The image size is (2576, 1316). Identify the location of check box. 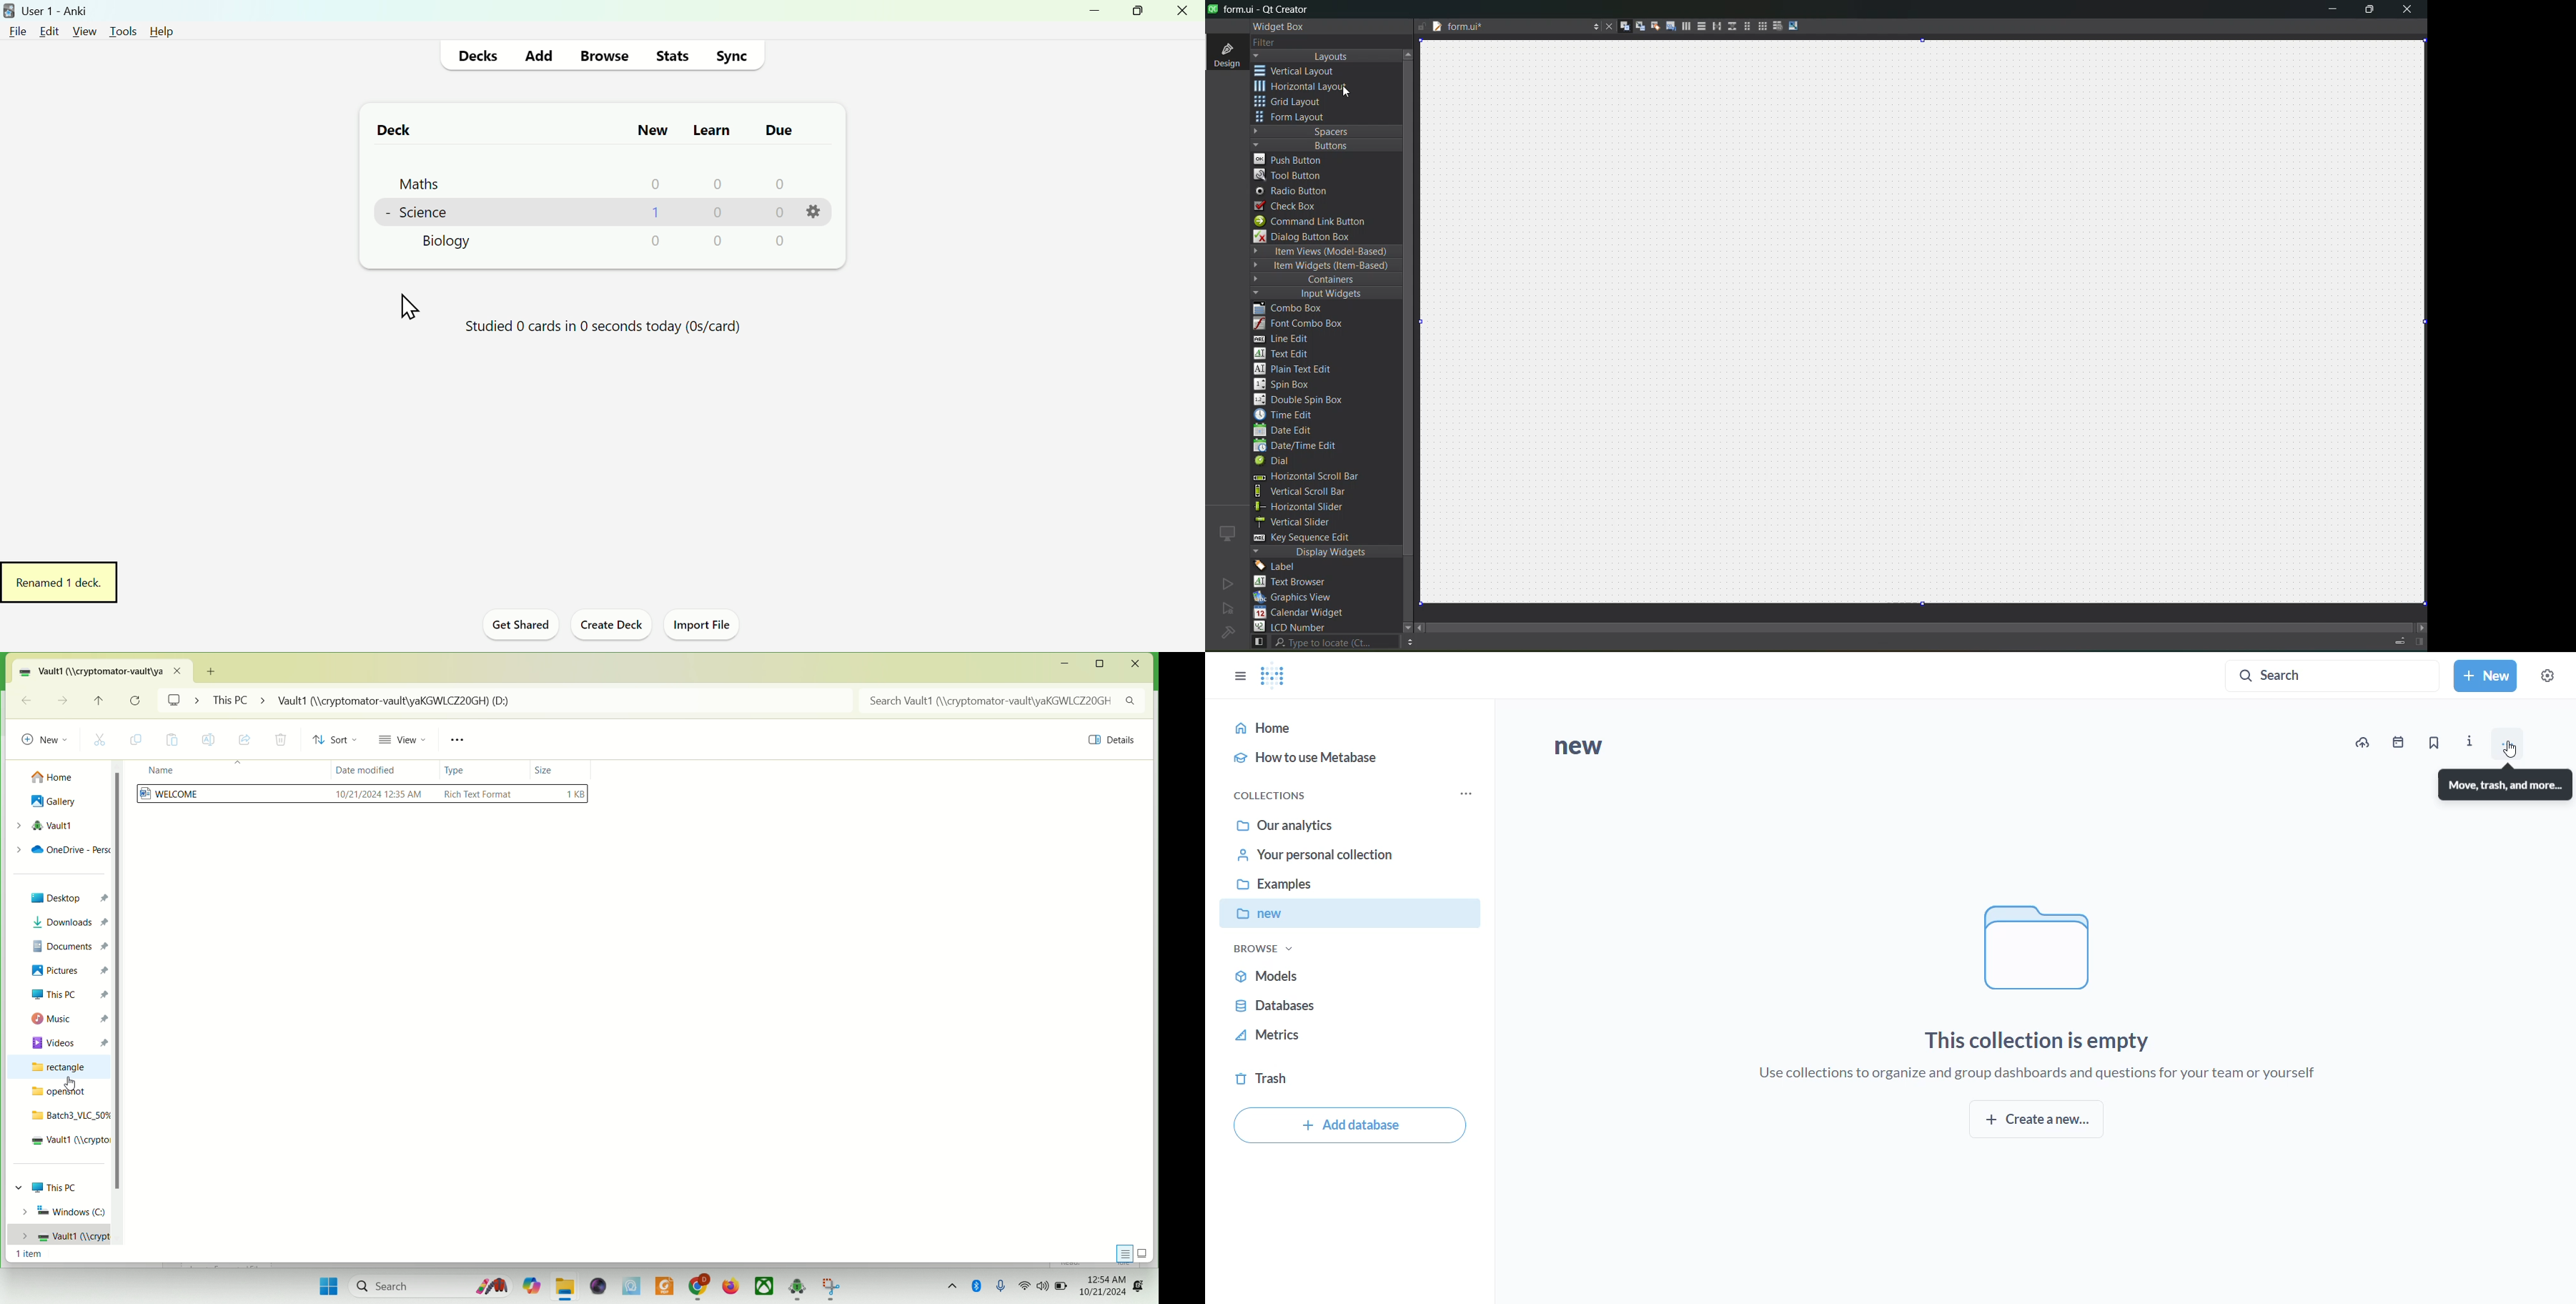
(1292, 206).